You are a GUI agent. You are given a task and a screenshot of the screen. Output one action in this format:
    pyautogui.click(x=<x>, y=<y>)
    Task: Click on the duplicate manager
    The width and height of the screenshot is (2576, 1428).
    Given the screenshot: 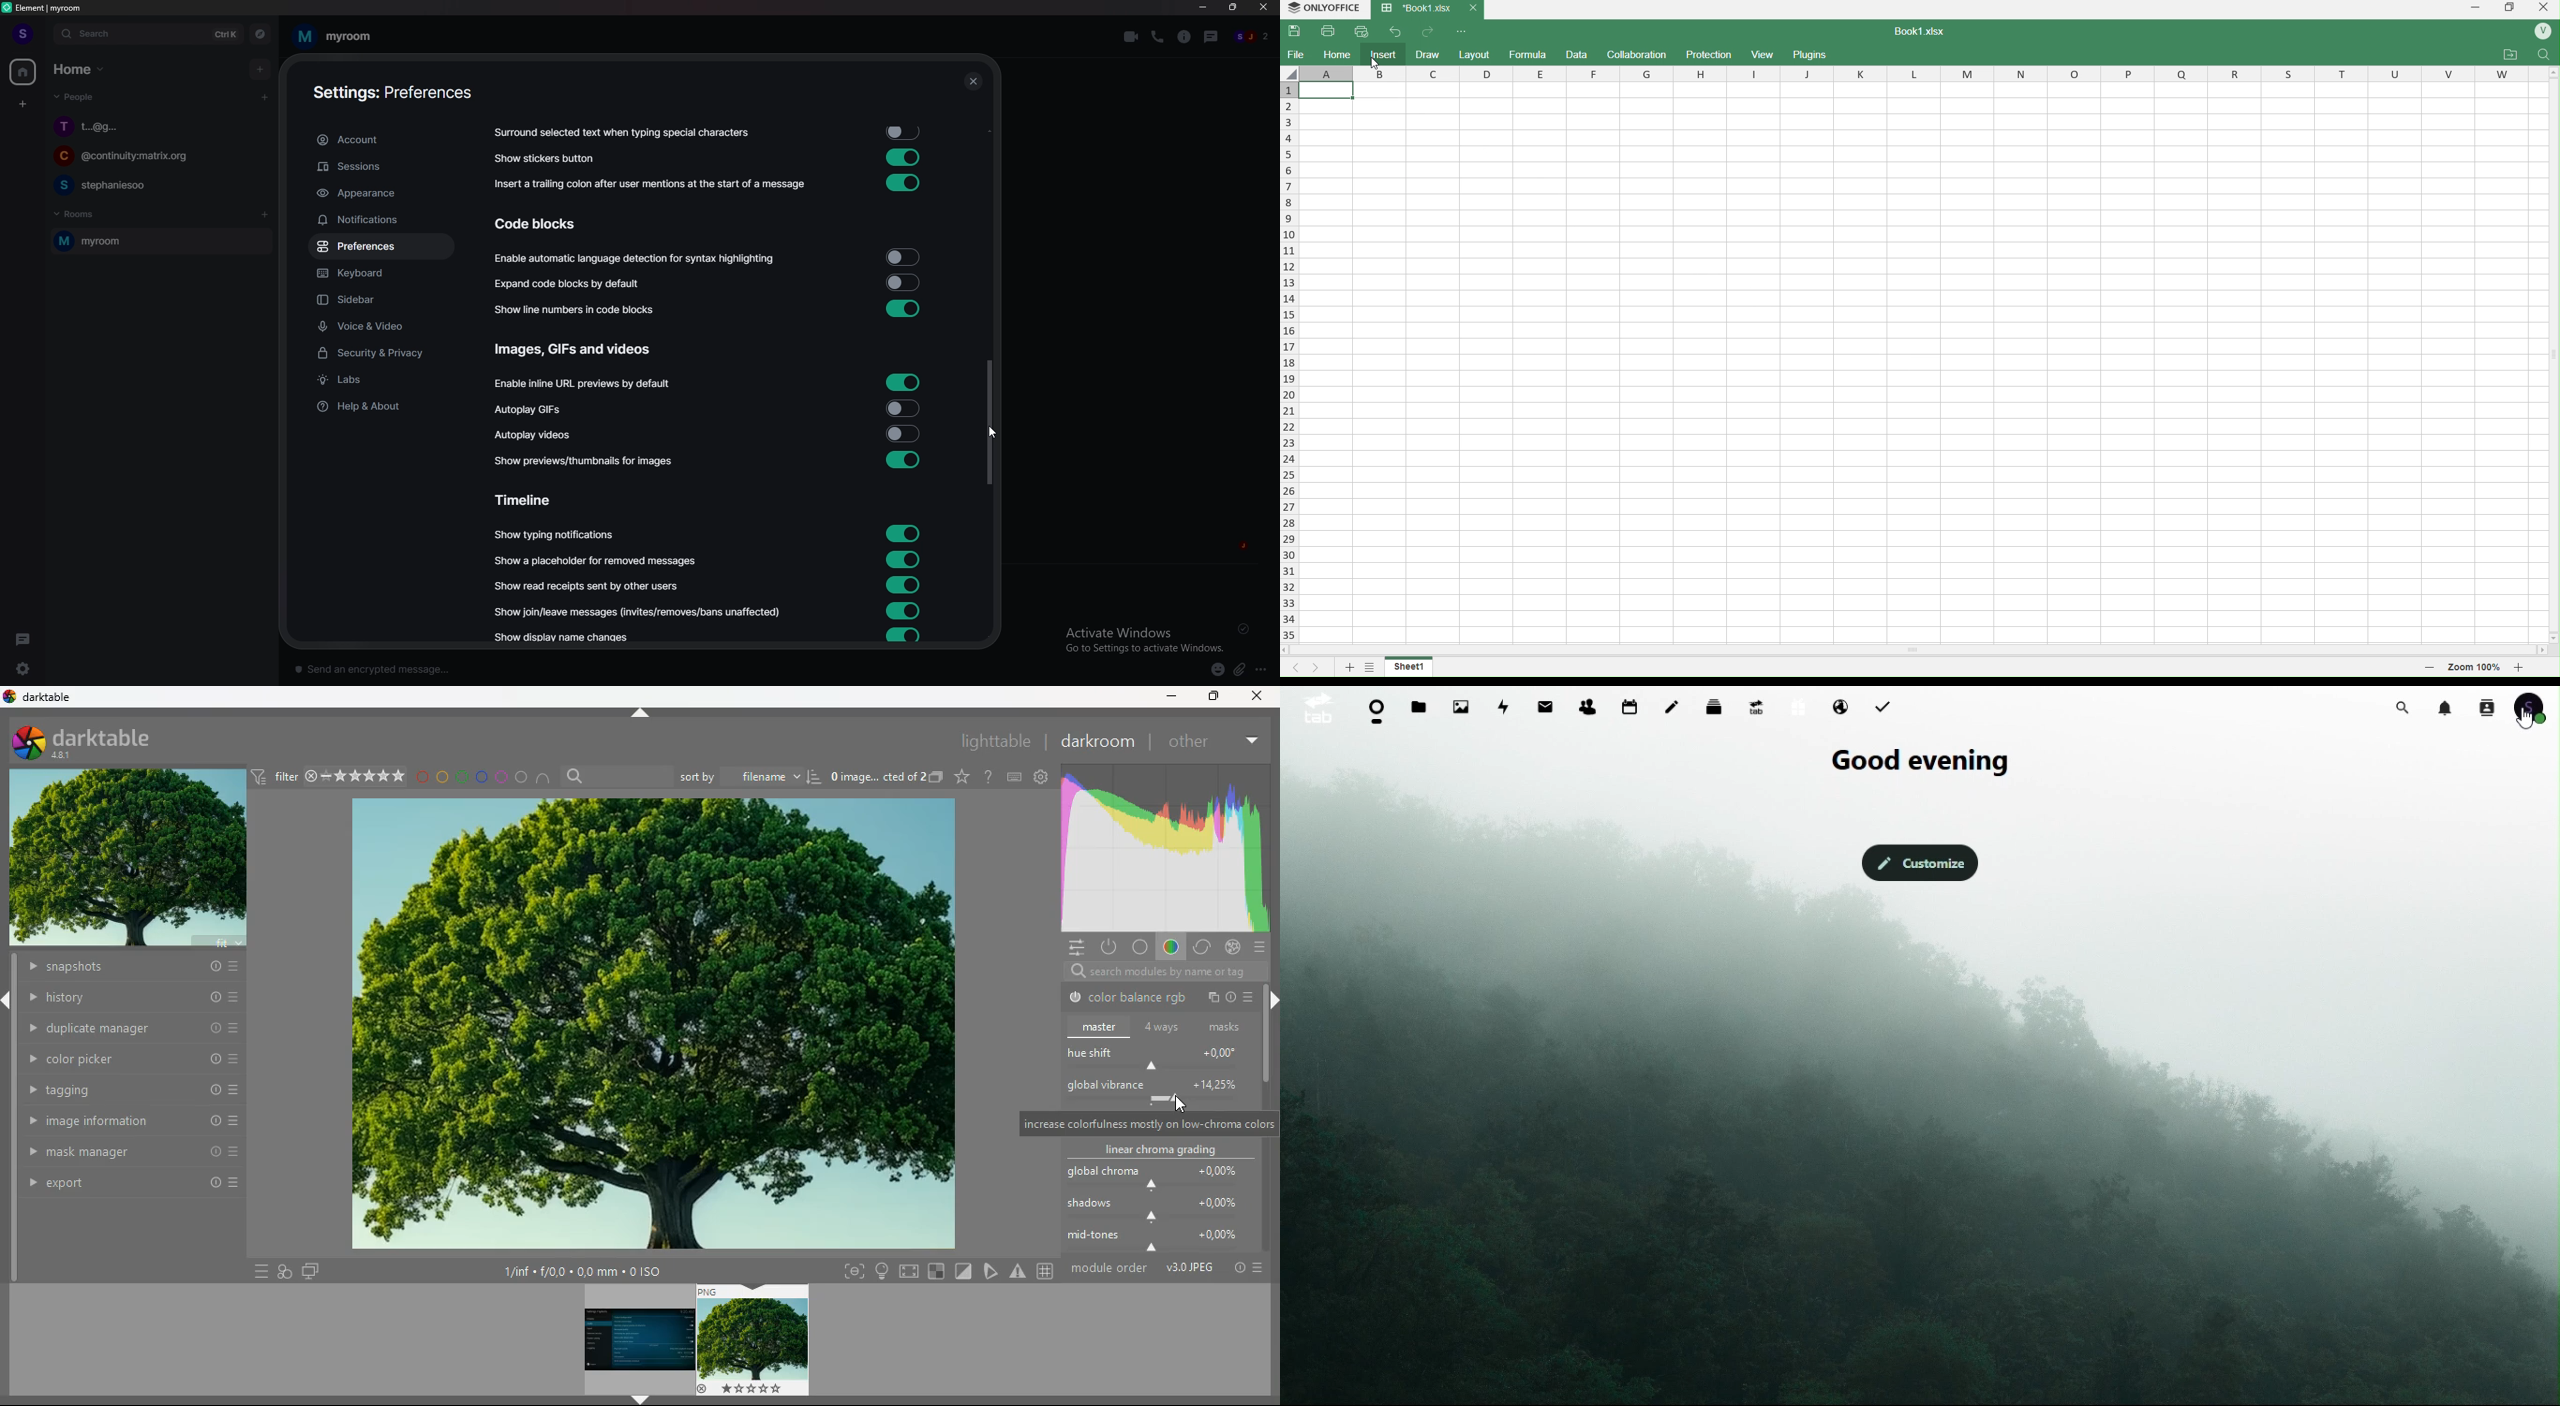 What is the action you would take?
    pyautogui.click(x=134, y=1027)
    